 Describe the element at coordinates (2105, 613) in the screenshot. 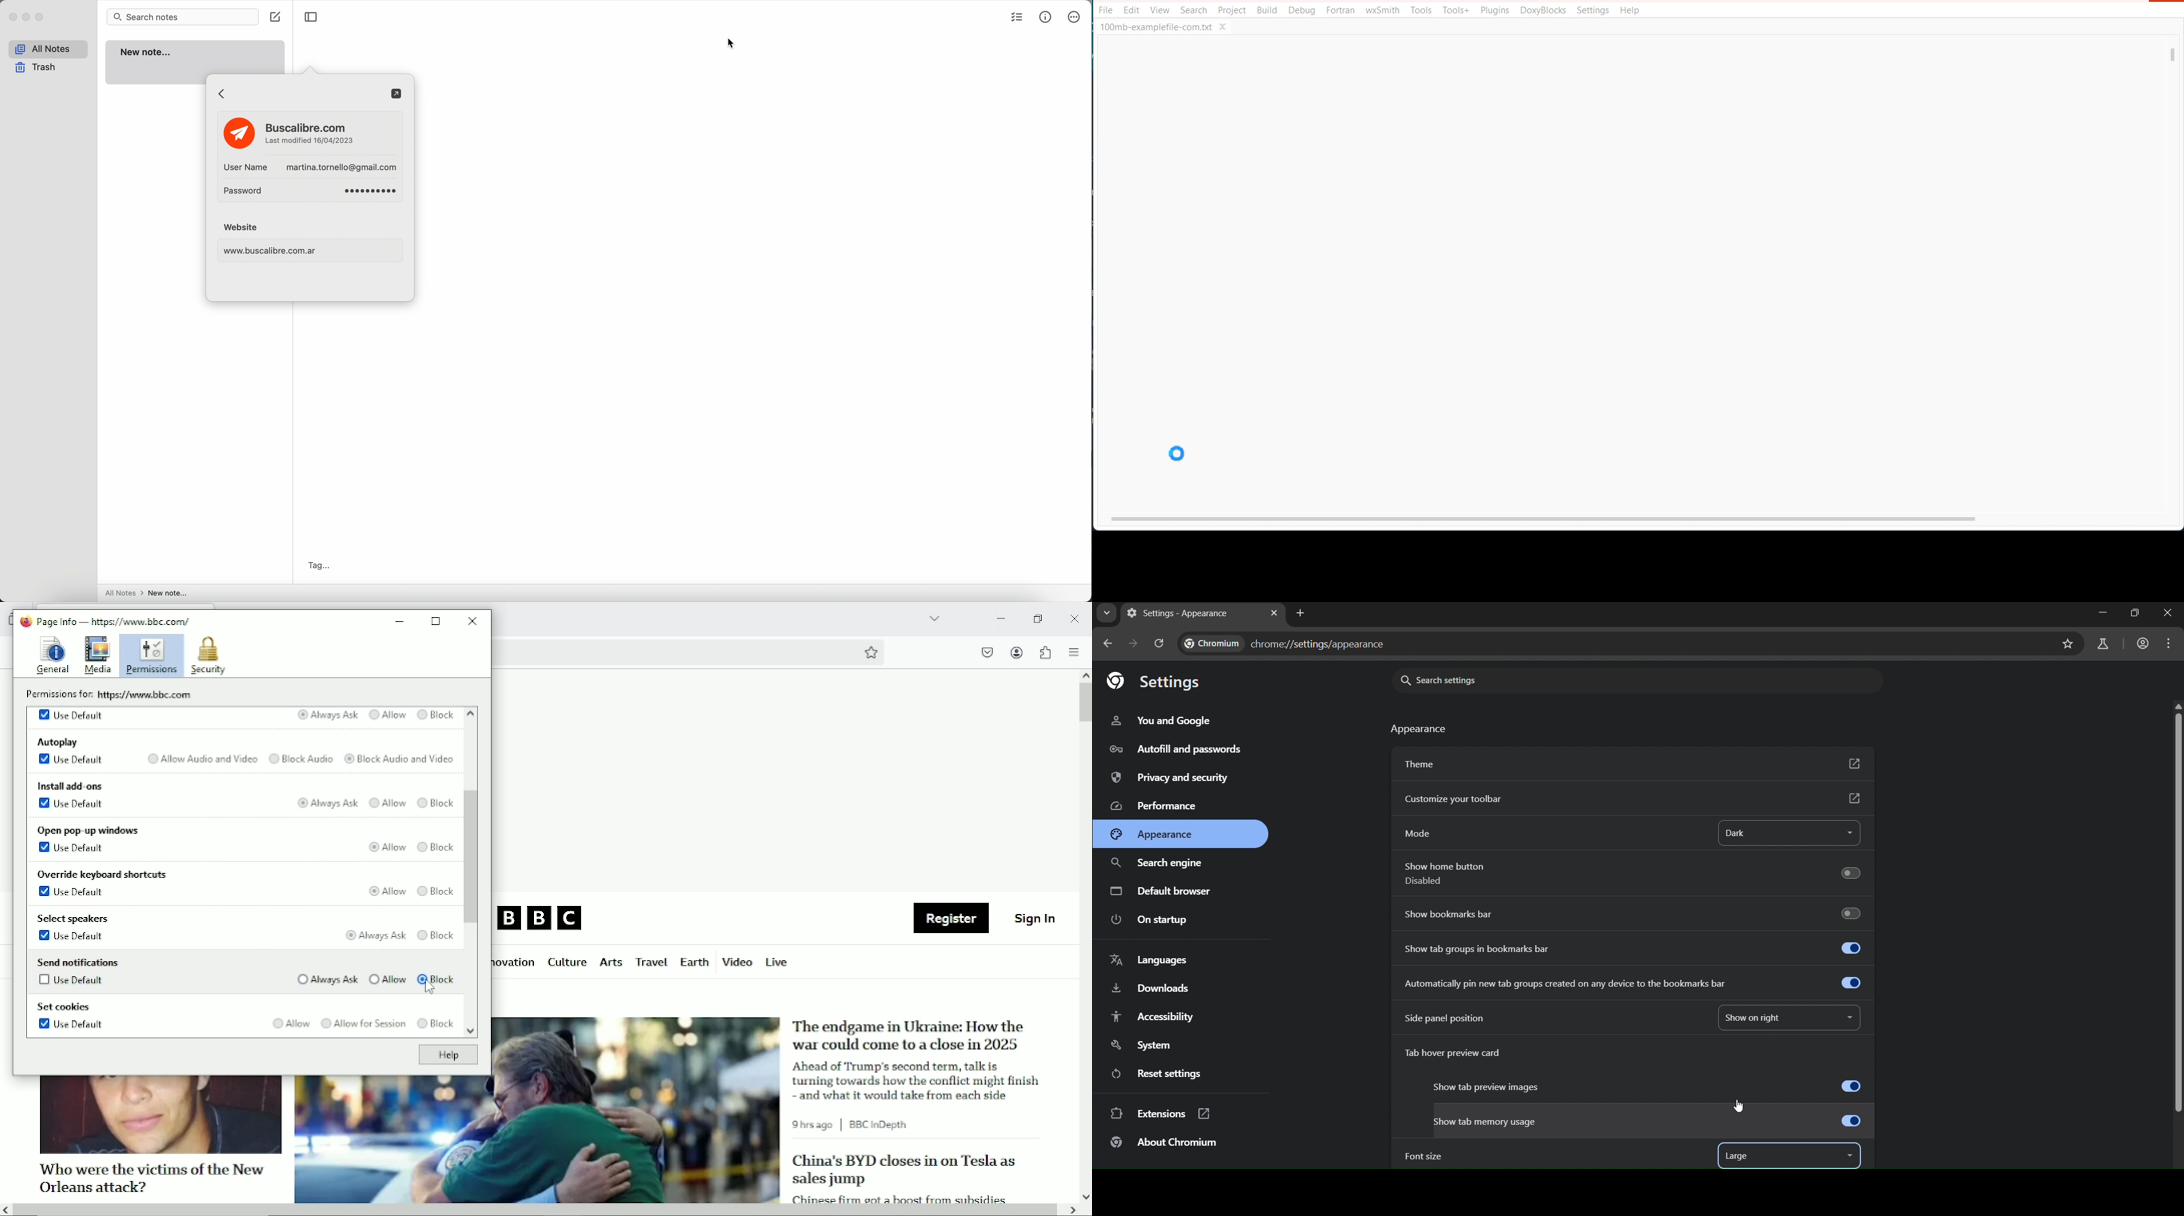

I see `minimize` at that location.